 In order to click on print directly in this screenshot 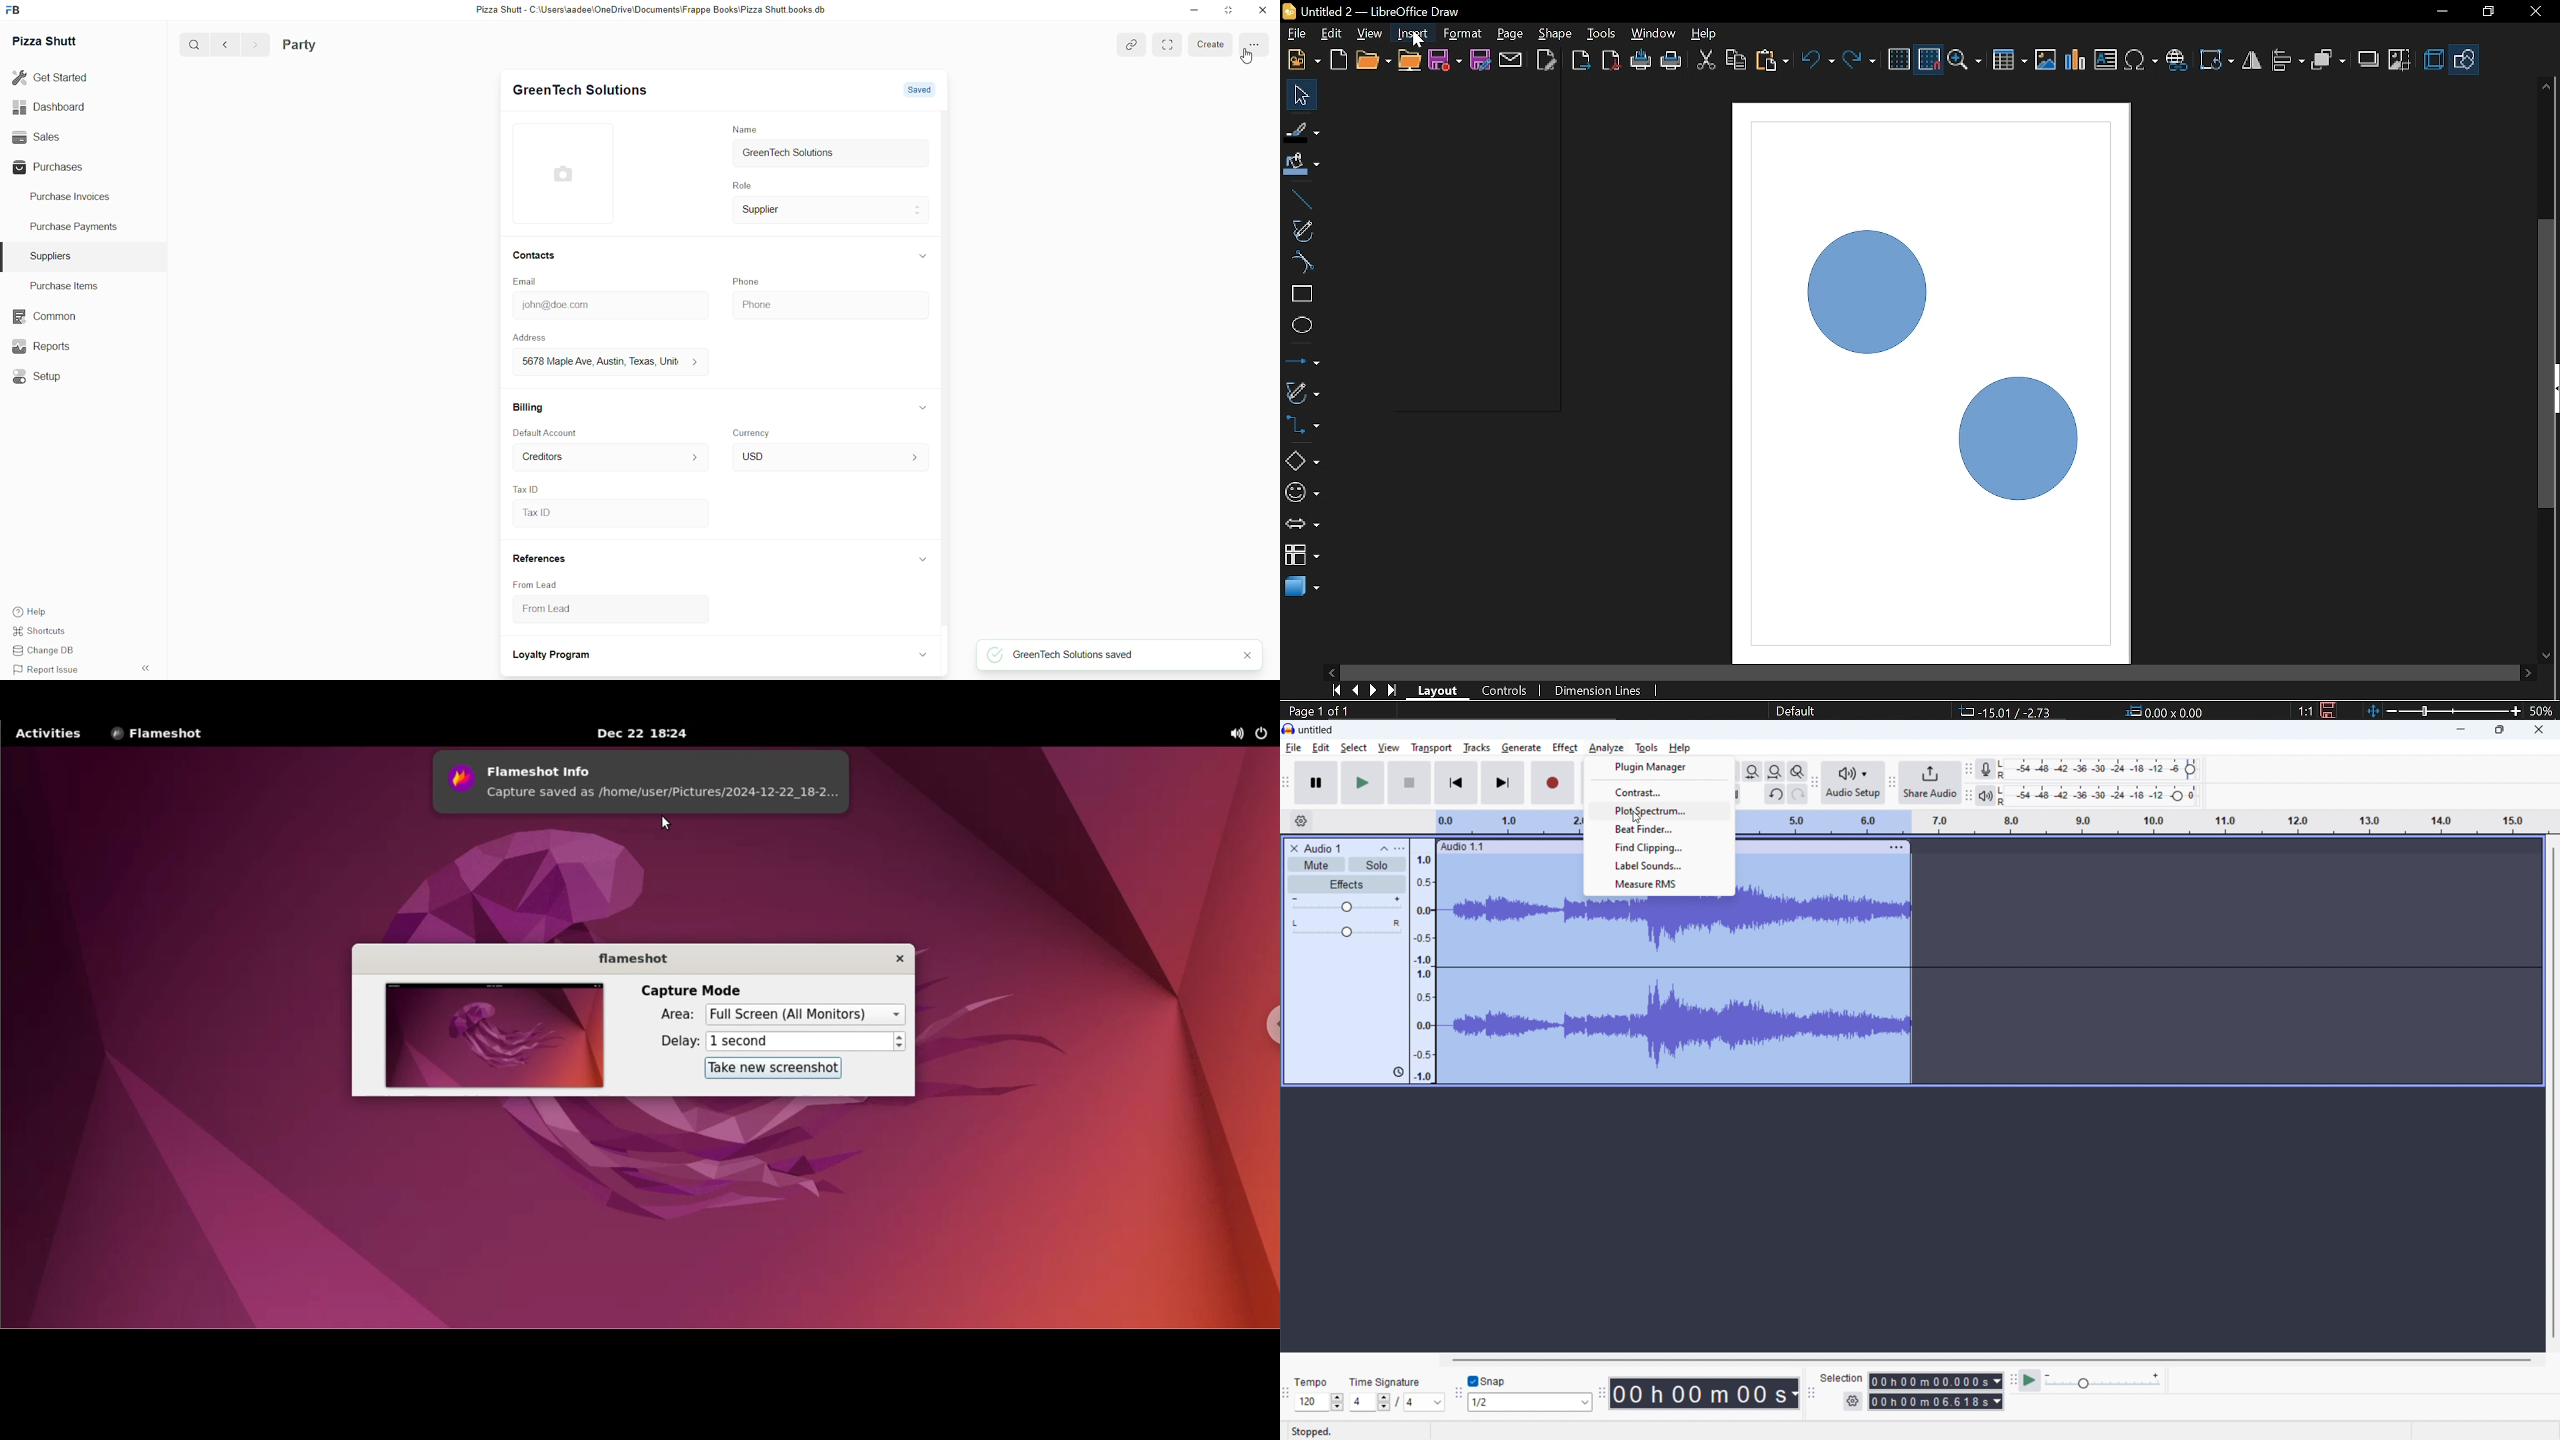, I will do `click(1672, 60)`.